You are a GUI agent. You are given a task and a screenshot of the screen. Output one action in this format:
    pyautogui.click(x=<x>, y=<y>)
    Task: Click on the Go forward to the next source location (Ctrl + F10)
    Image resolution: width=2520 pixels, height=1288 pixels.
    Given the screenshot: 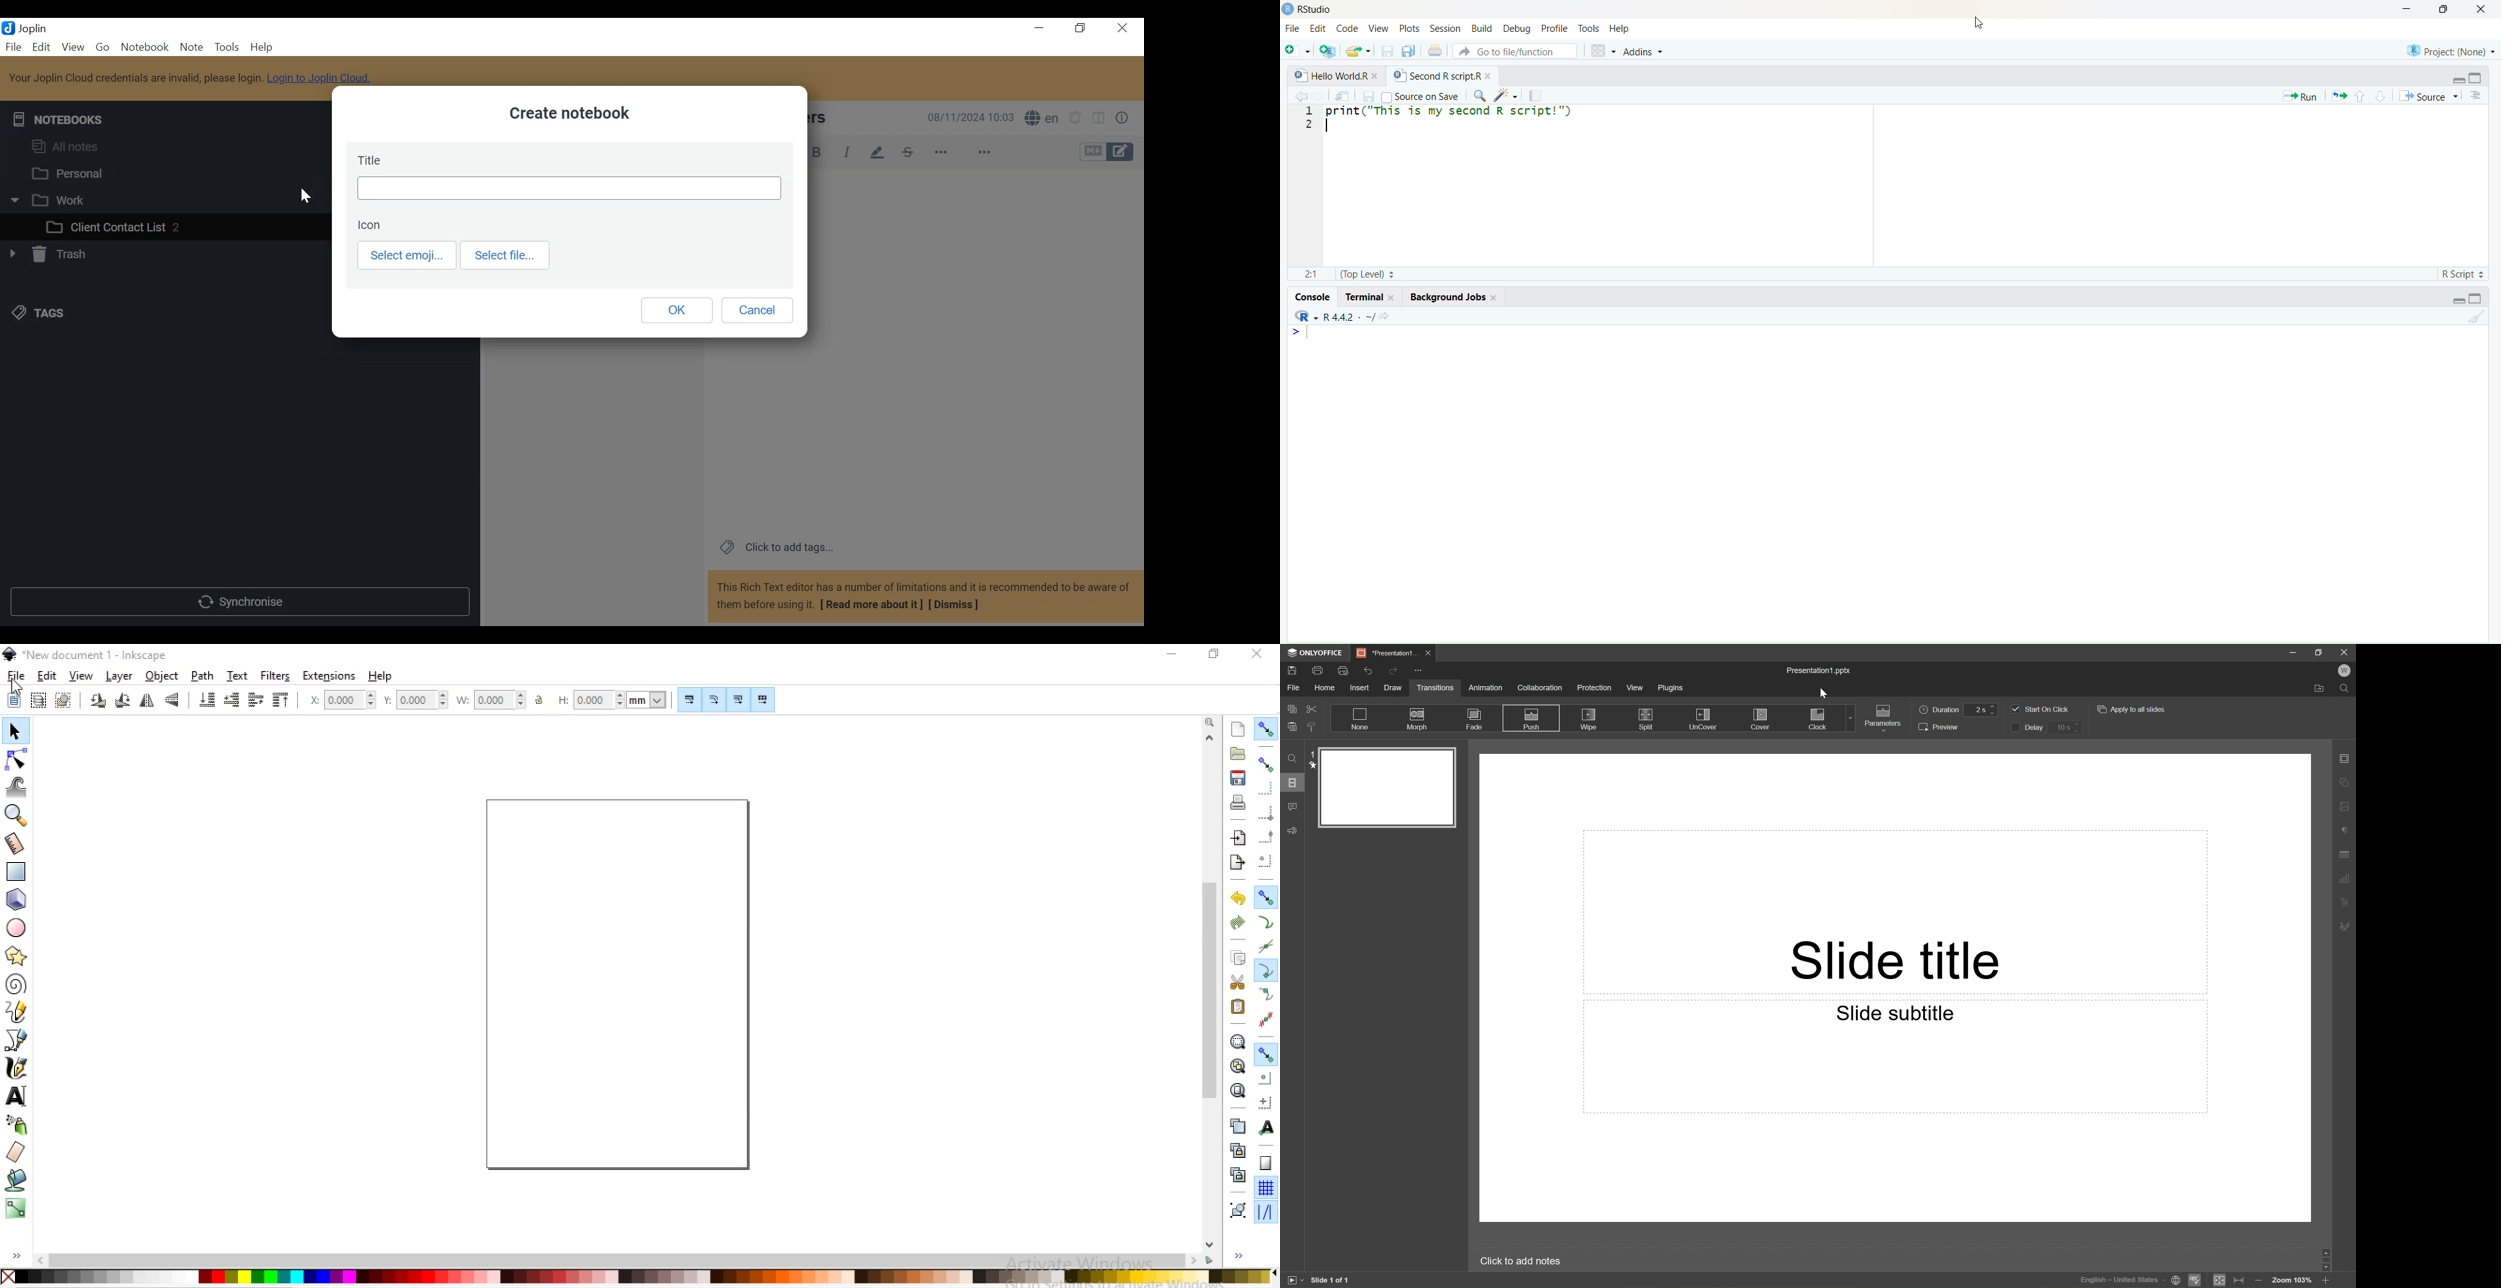 What is the action you would take?
    pyautogui.click(x=1321, y=95)
    